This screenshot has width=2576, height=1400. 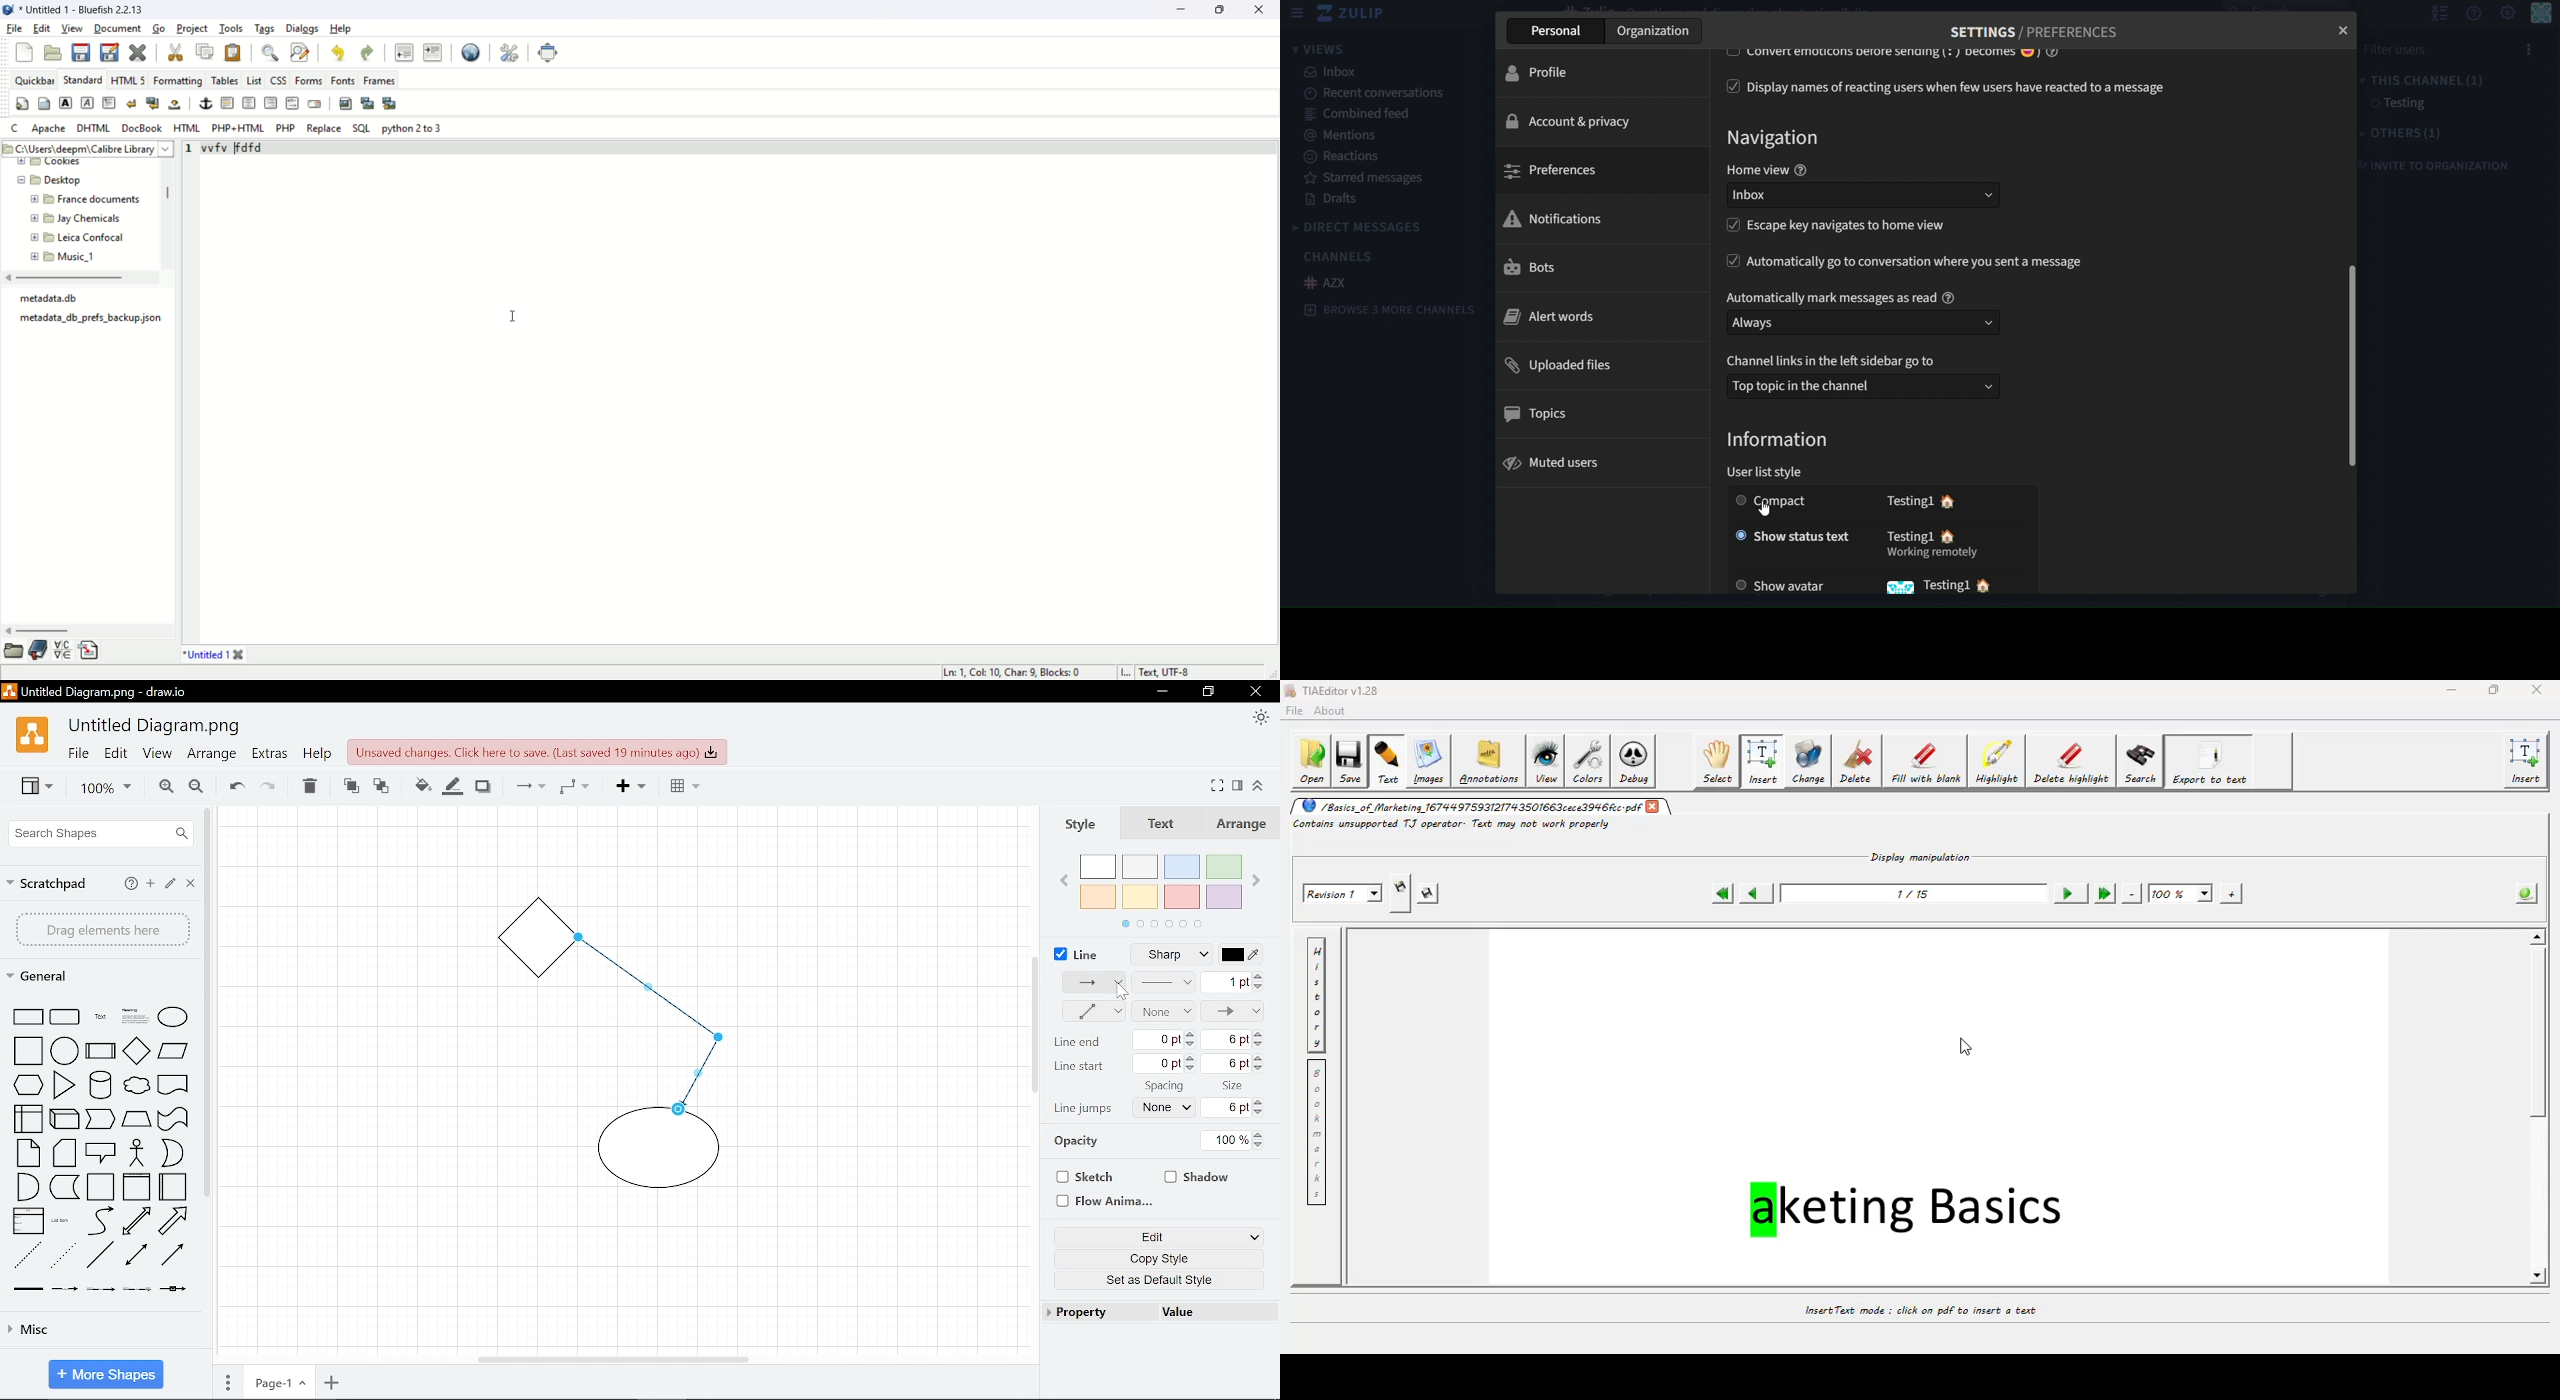 I want to click on file, so click(x=15, y=29).